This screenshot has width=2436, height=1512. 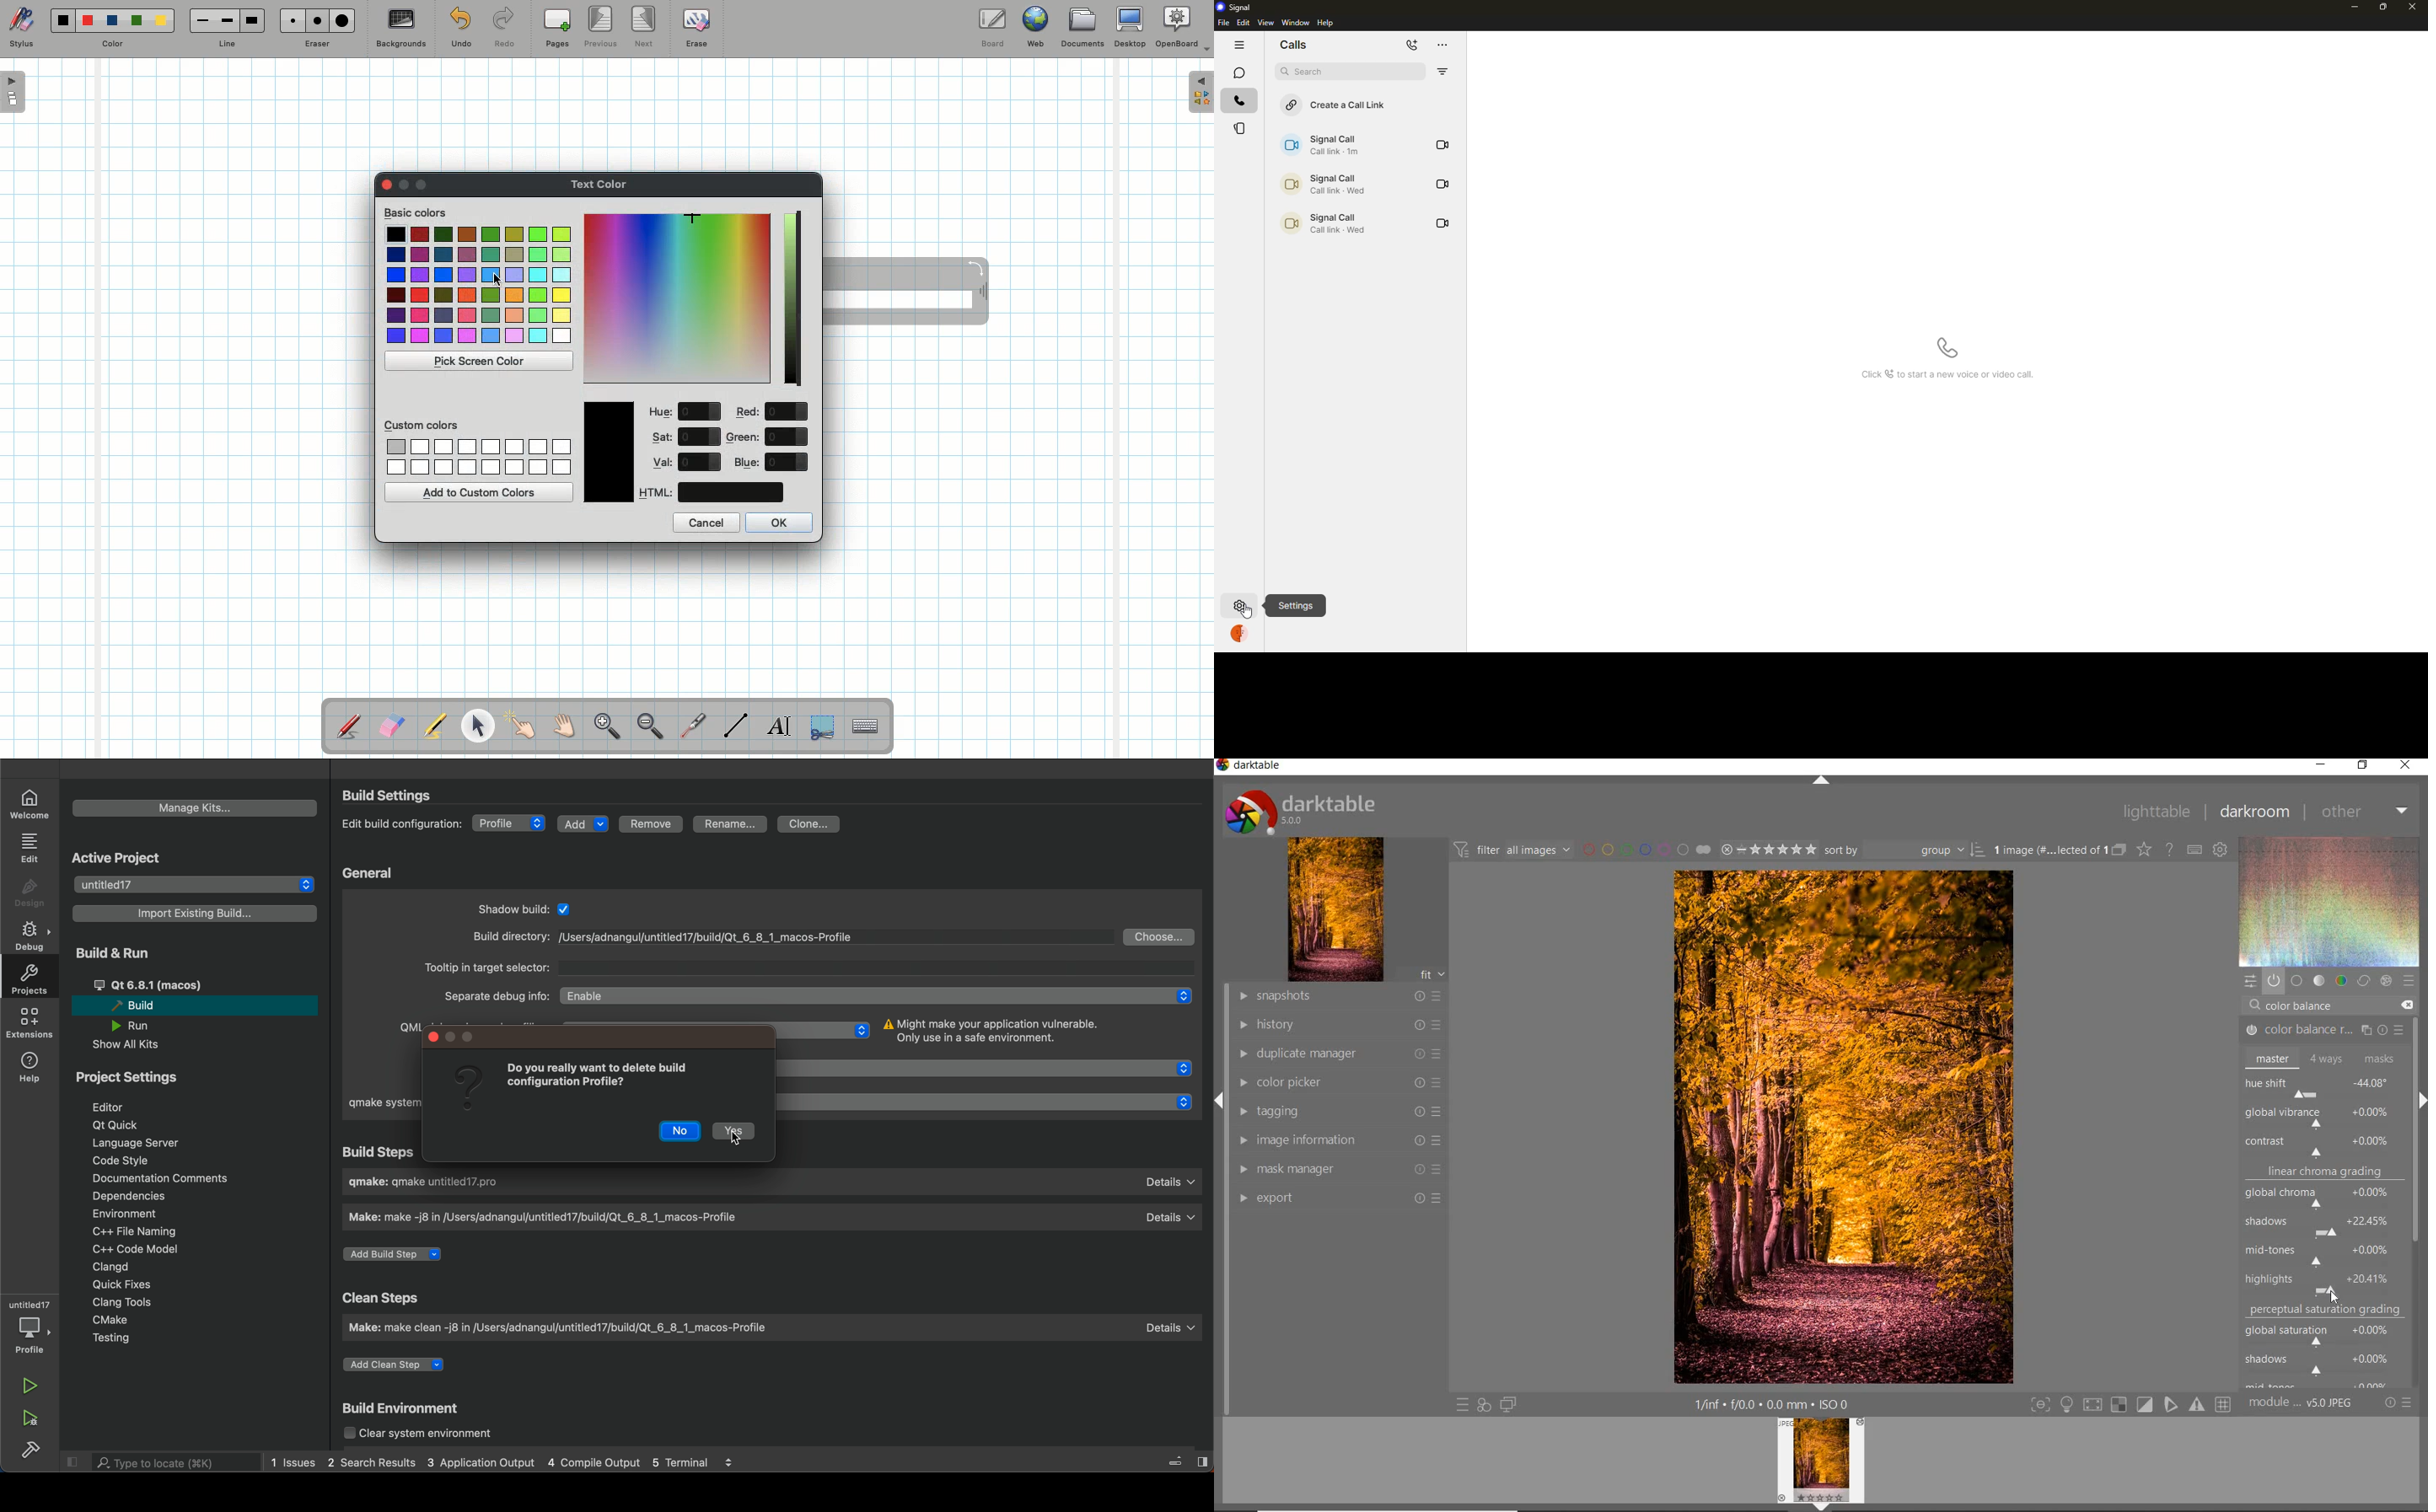 What do you see at coordinates (1296, 23) in the screenshot?
I see `window` at bounding box center [1296, 23].